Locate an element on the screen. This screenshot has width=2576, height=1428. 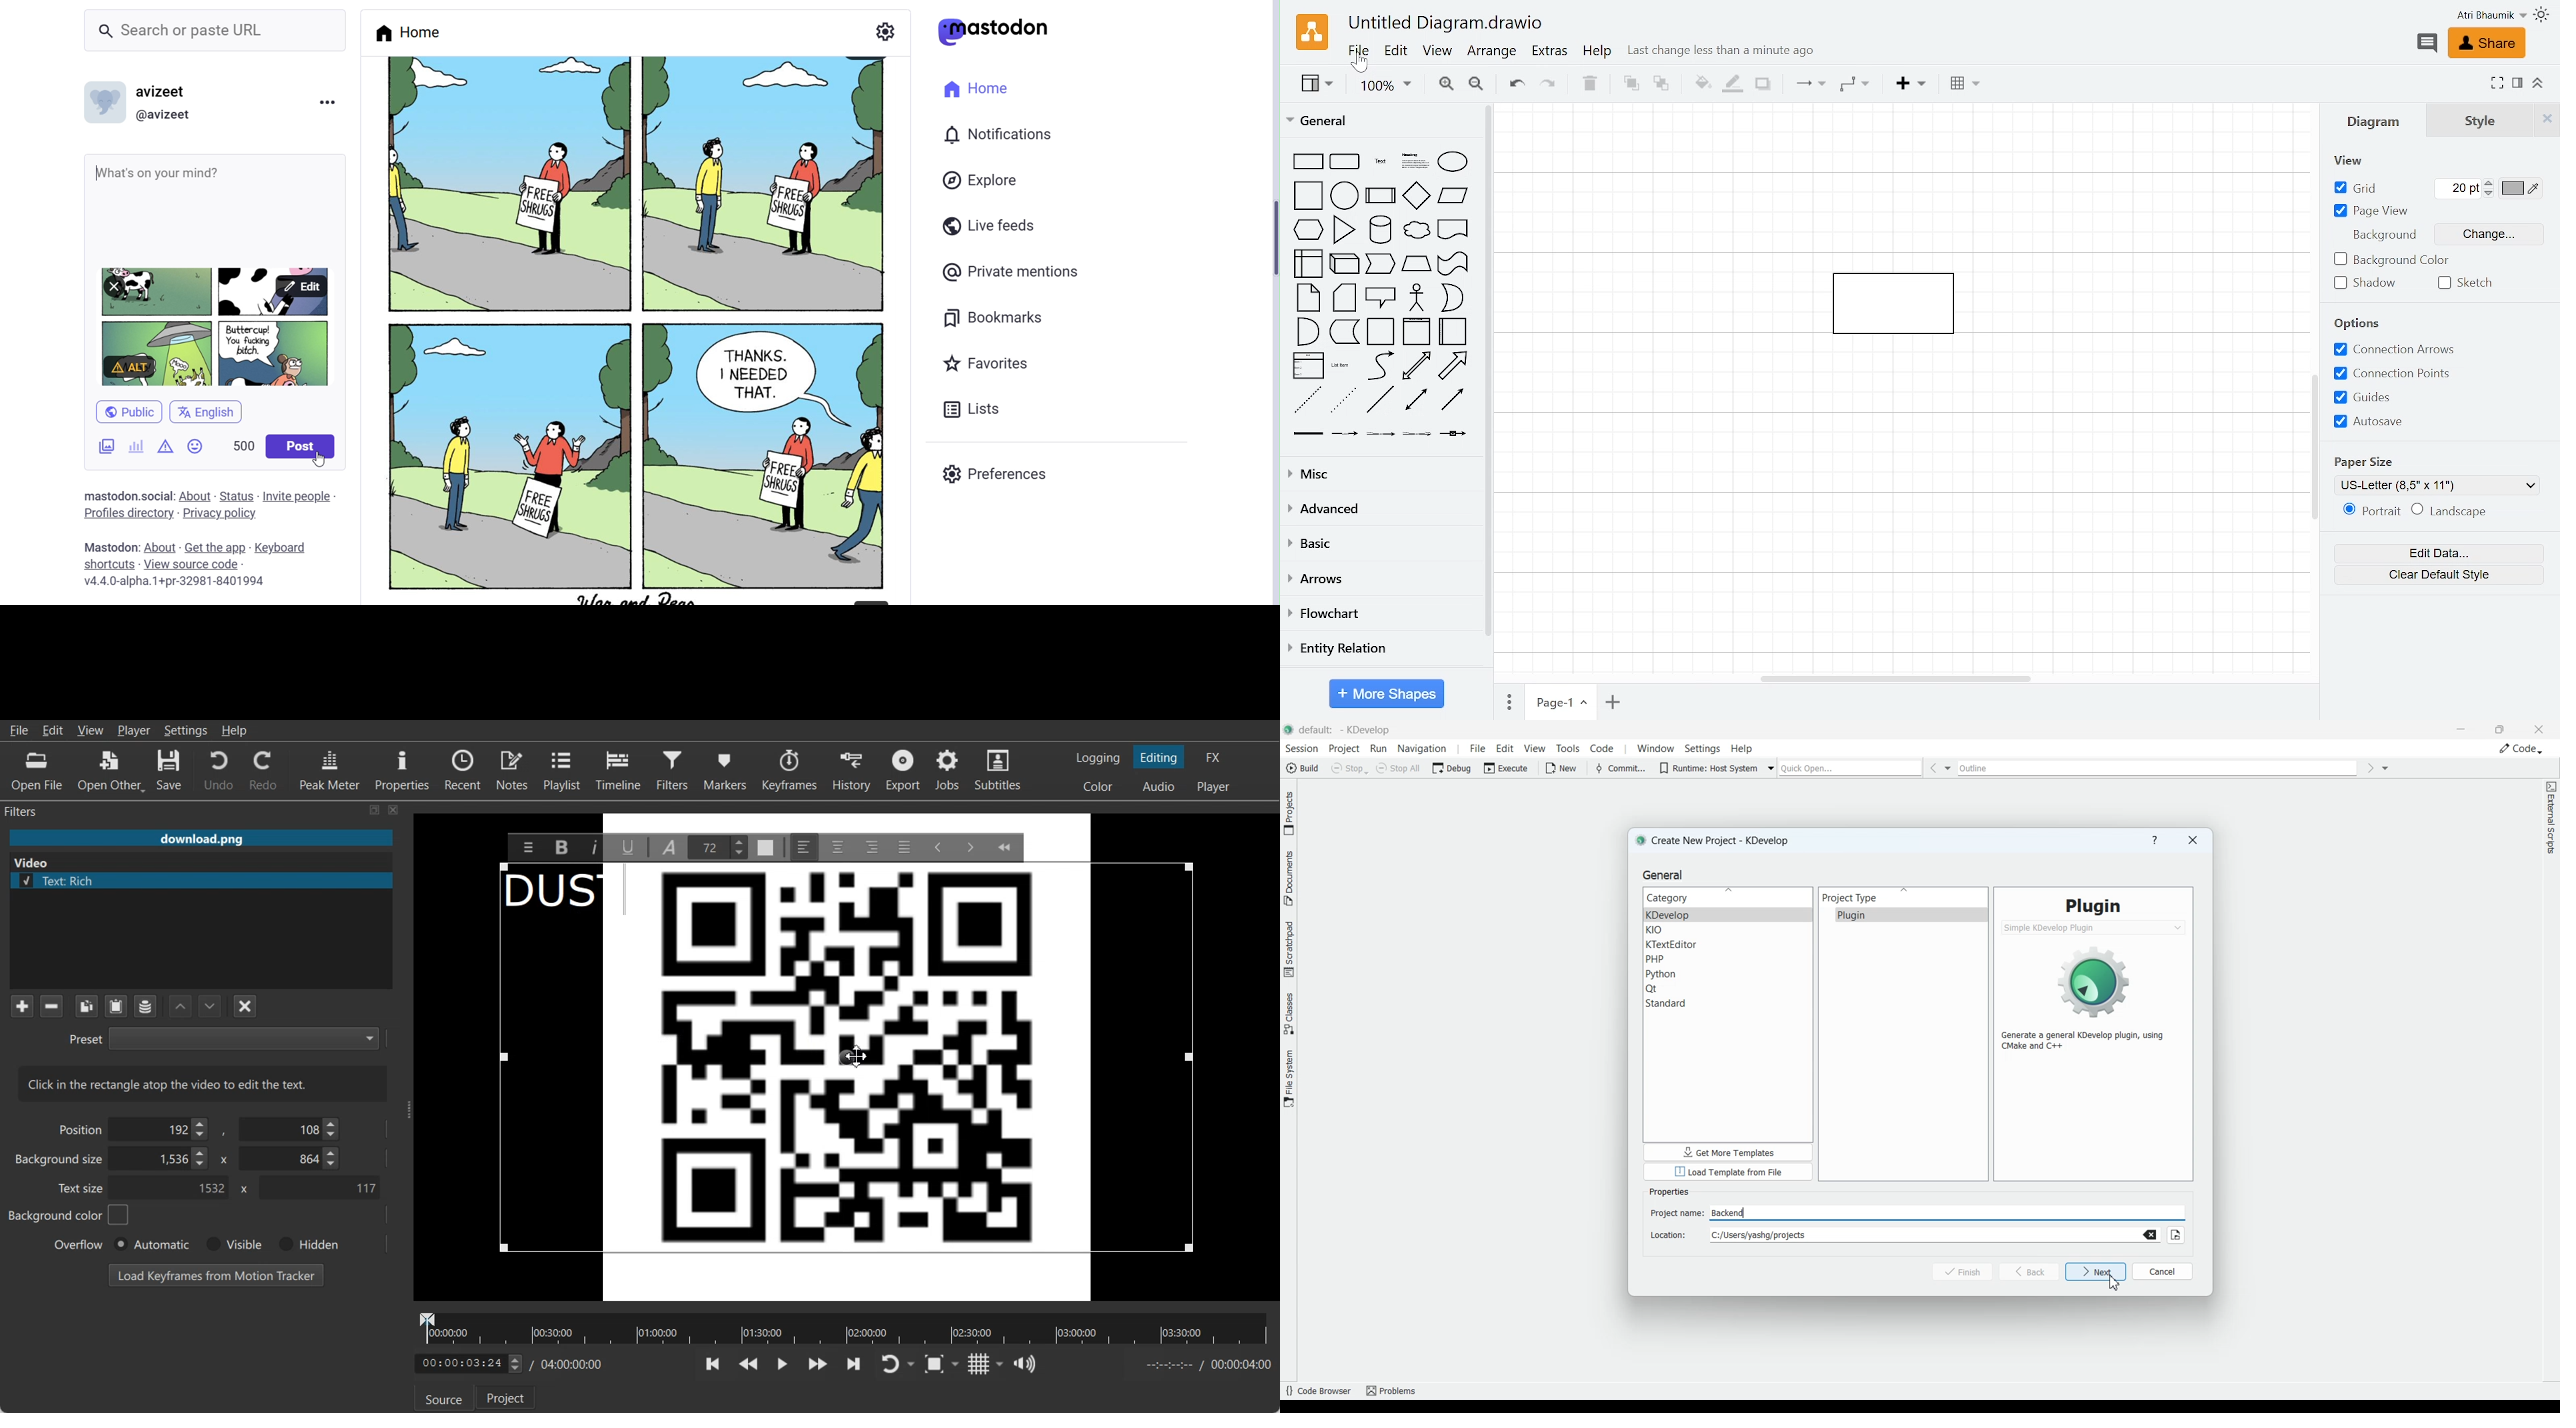
Grids is located at coordinates (2408, 398).